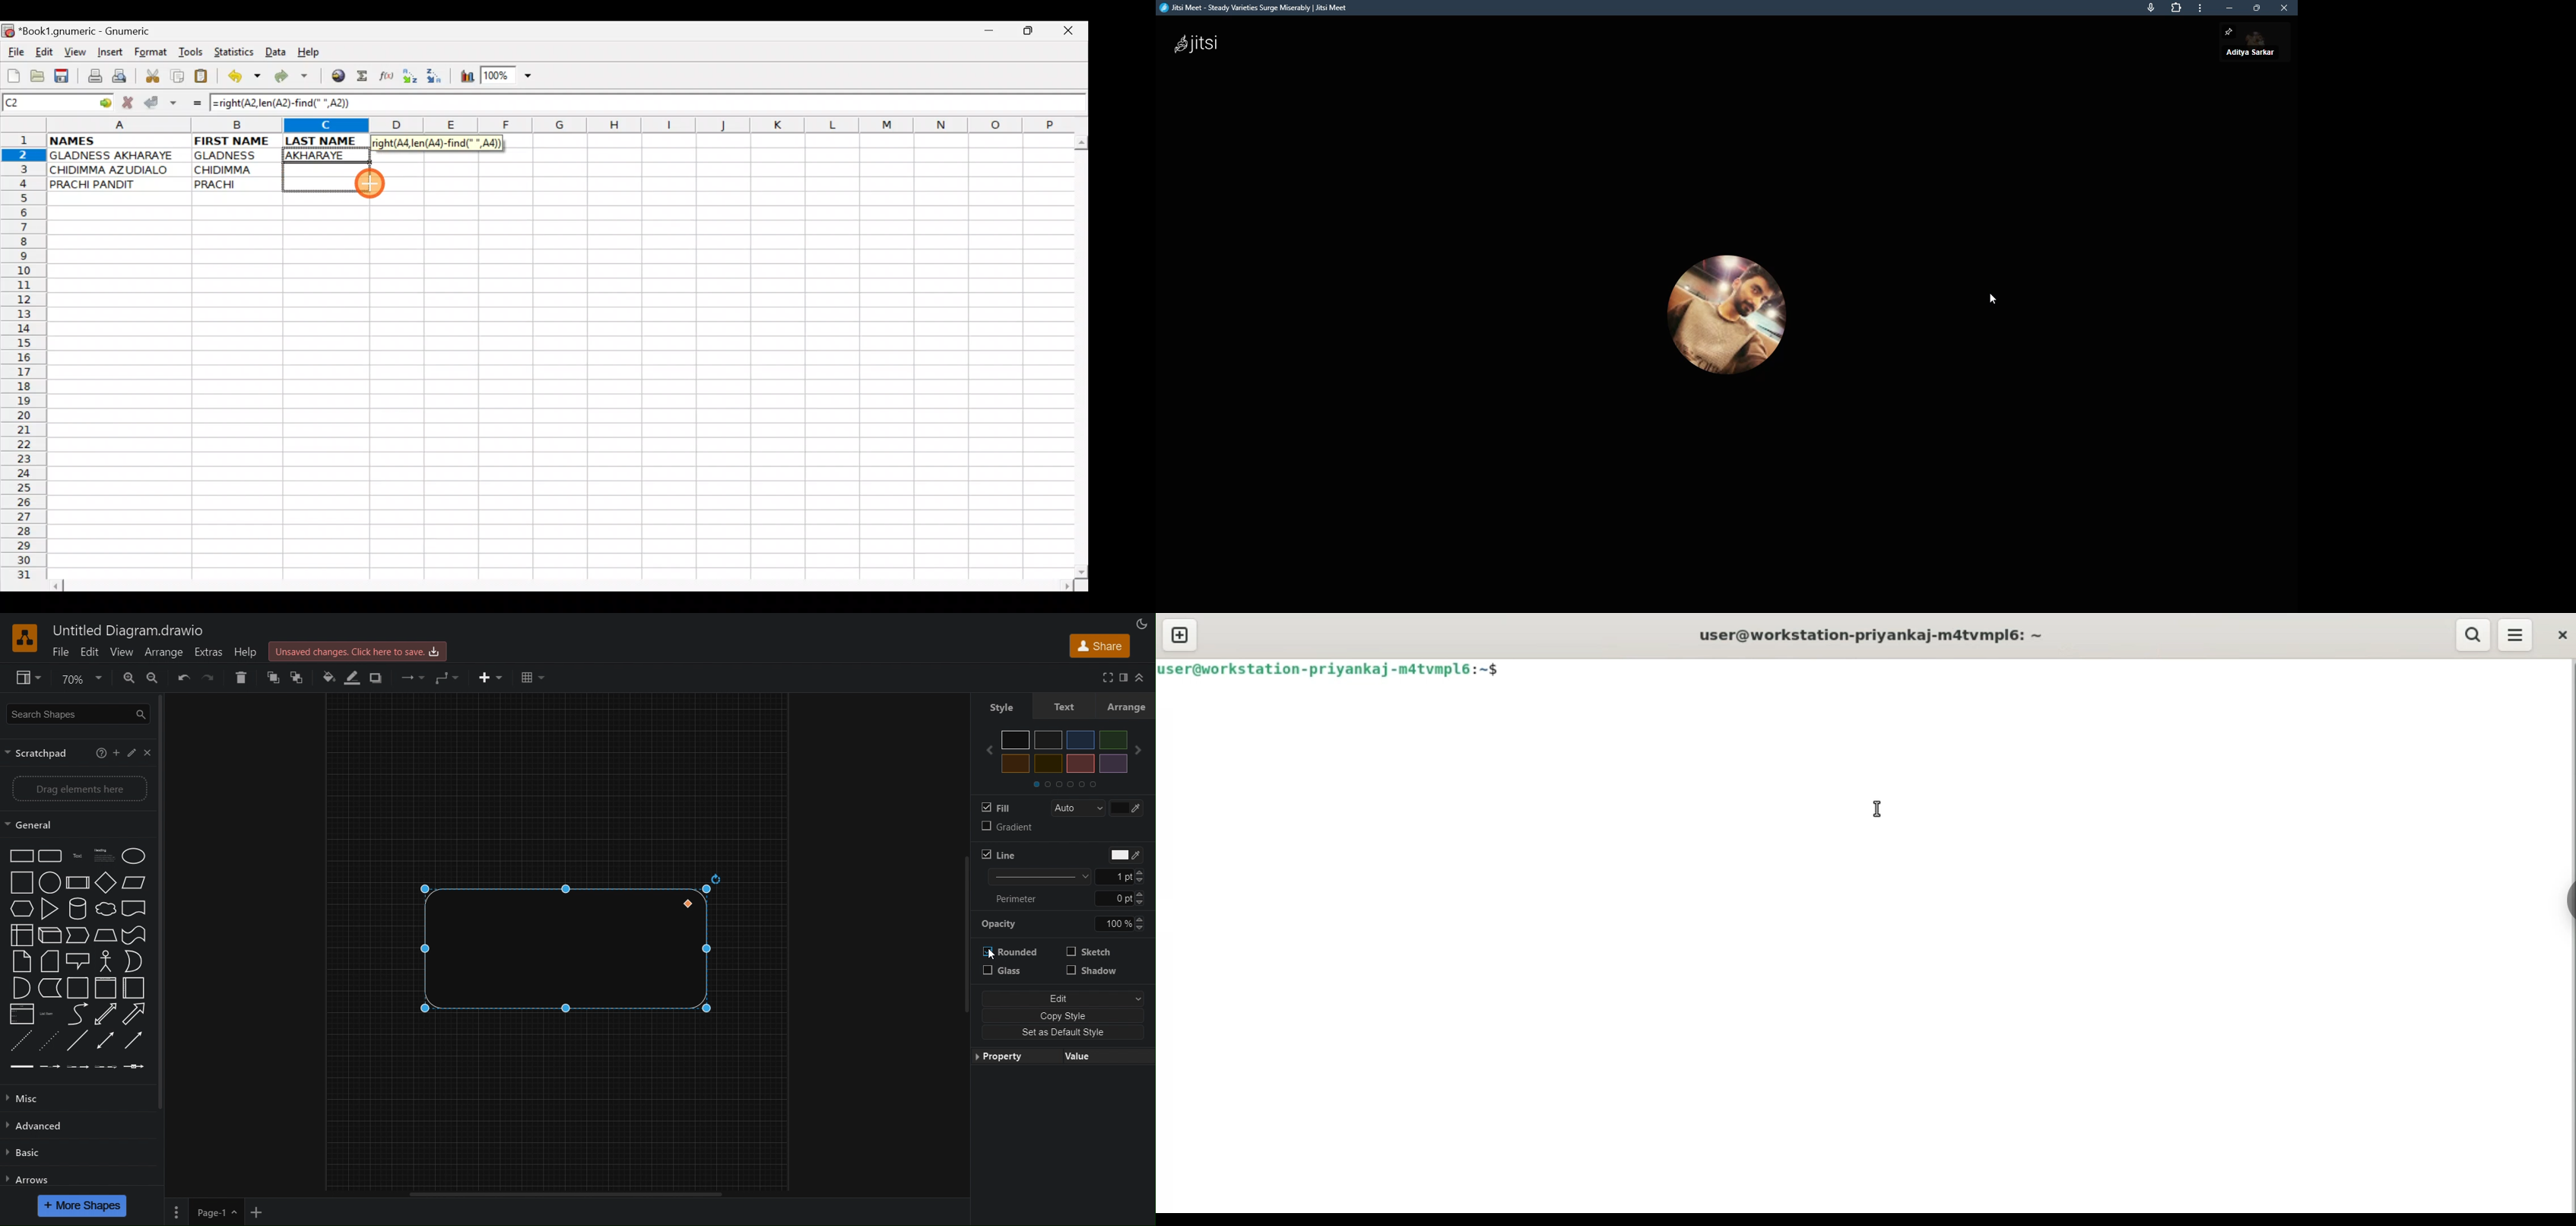 The width and height of the screenshot is (2576, 1232). What do you see at coordinates (75, 963) in the screenshot?
I see `Shapes Menu` at bounding box center [75, 963].